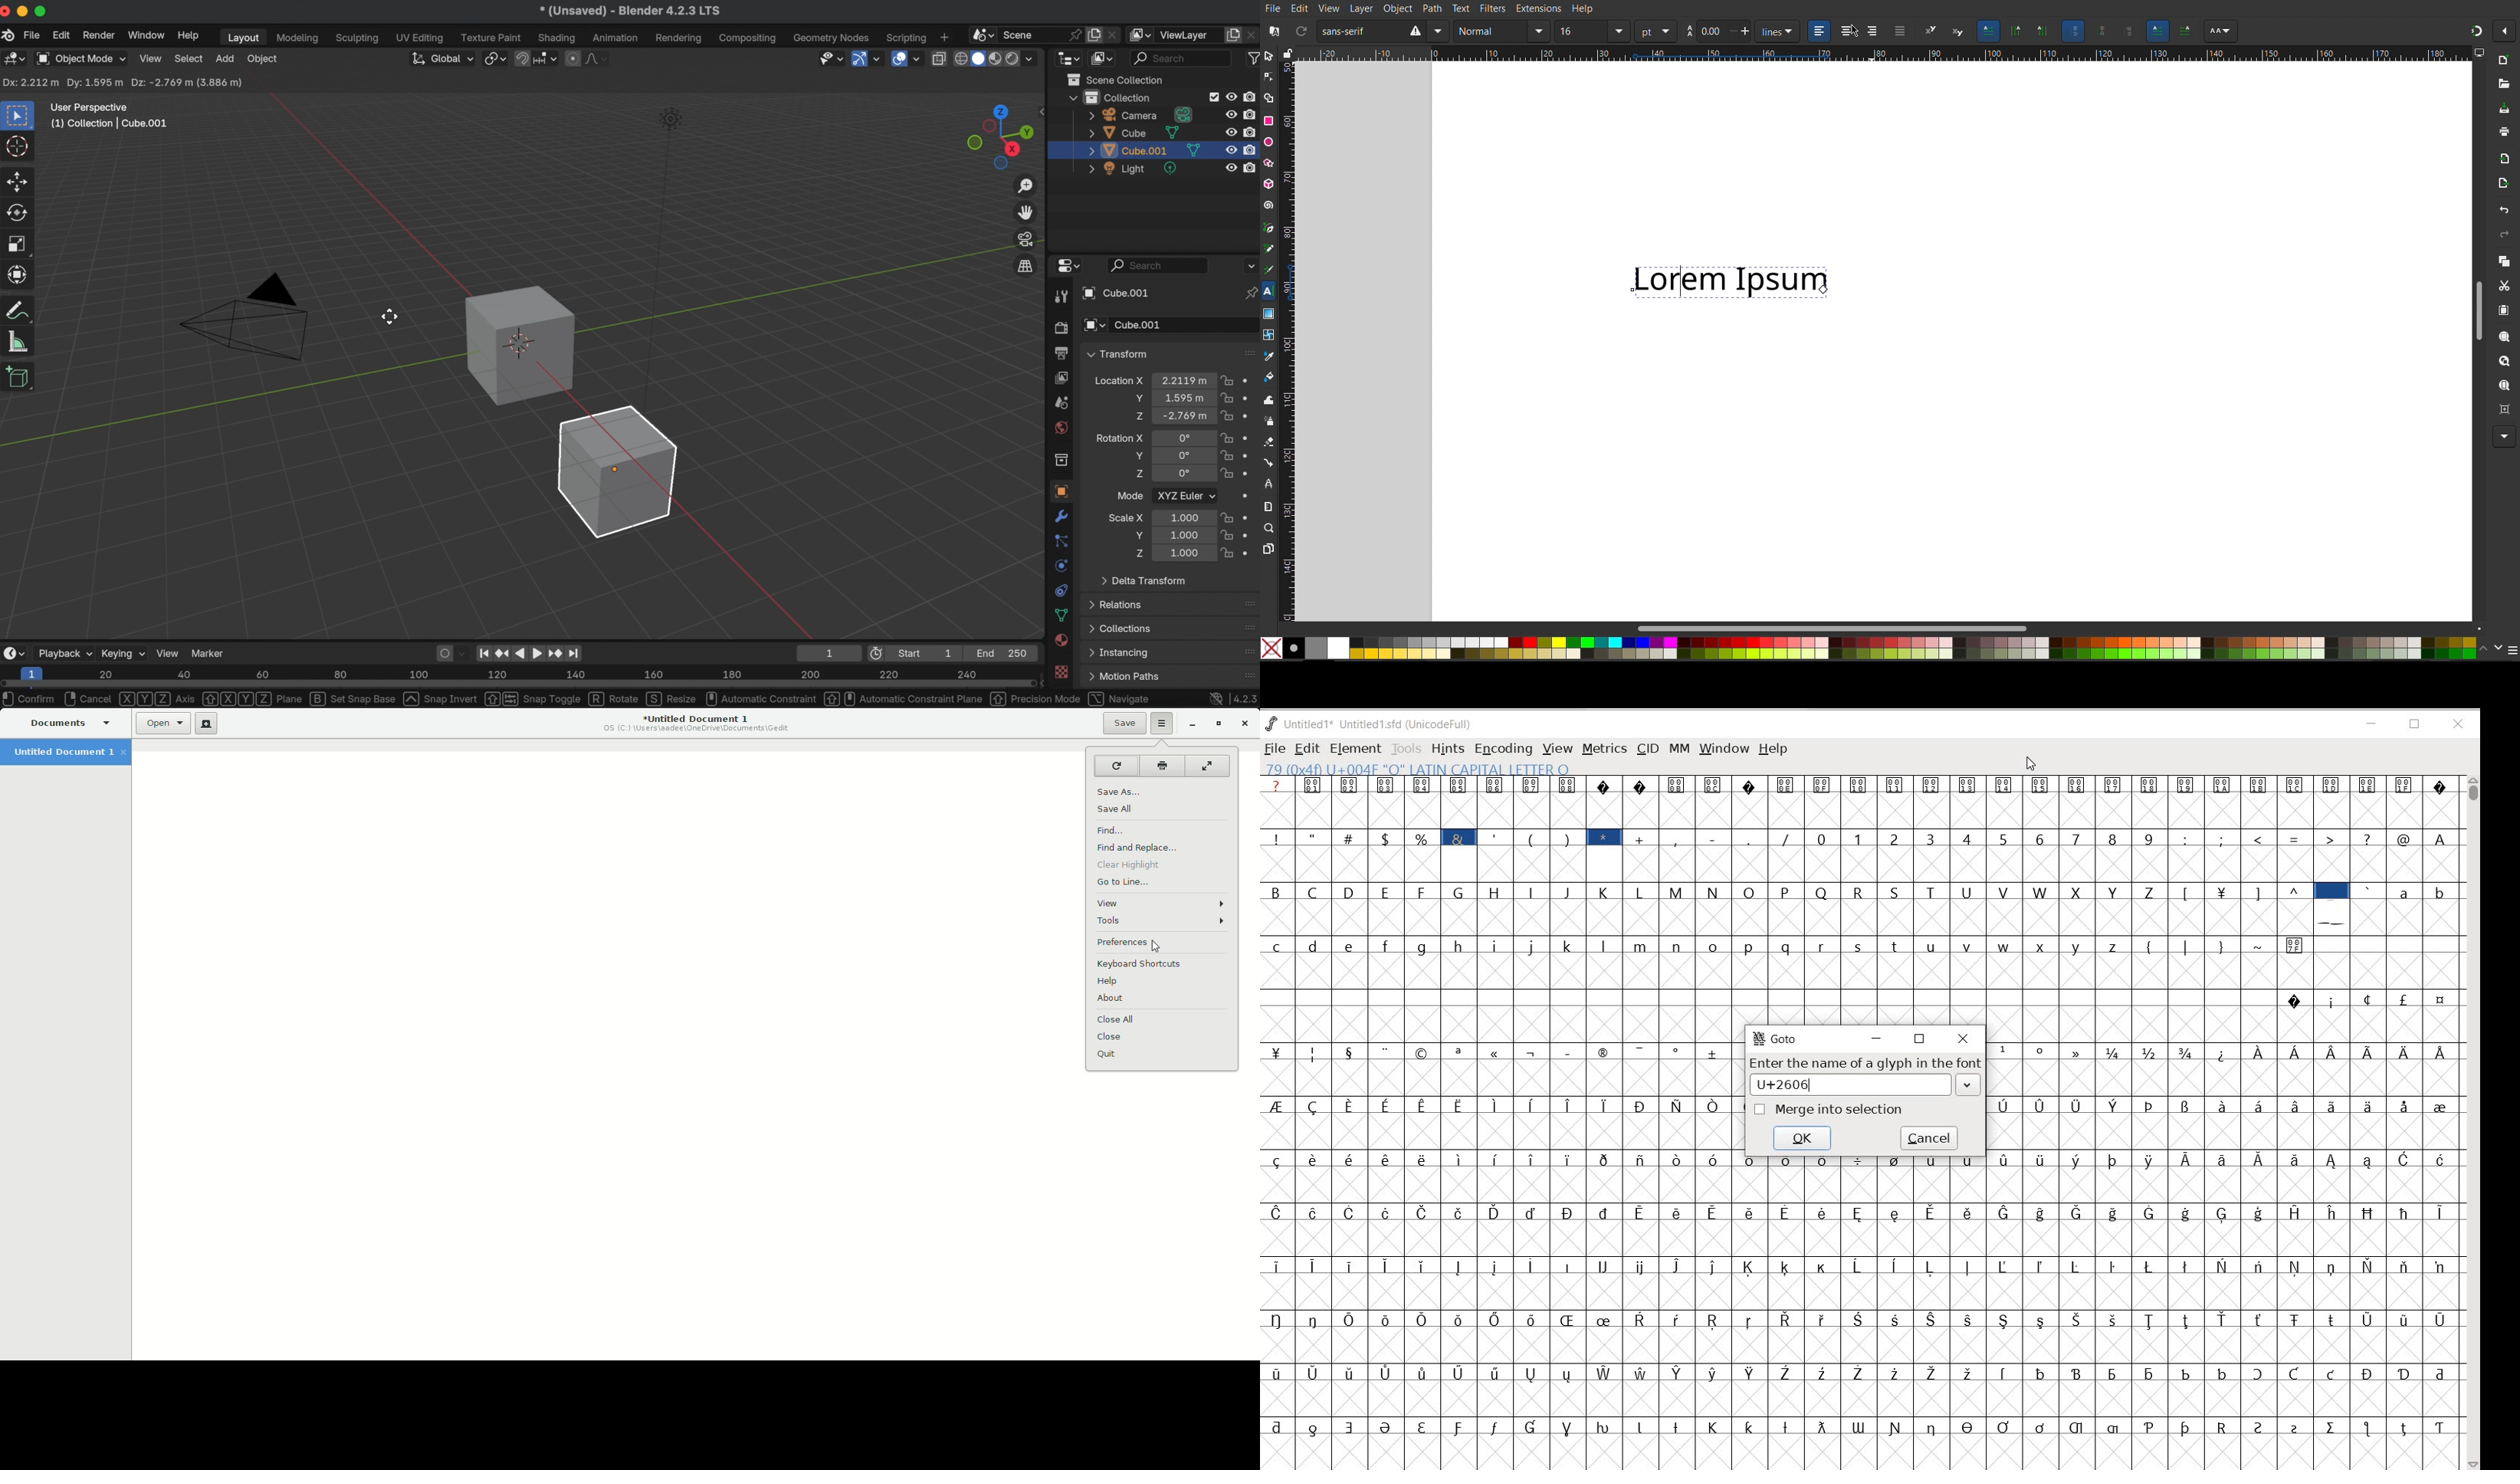 The image size is (2520, 1484). I want to click on Pen Tool, so click(1271, 229).